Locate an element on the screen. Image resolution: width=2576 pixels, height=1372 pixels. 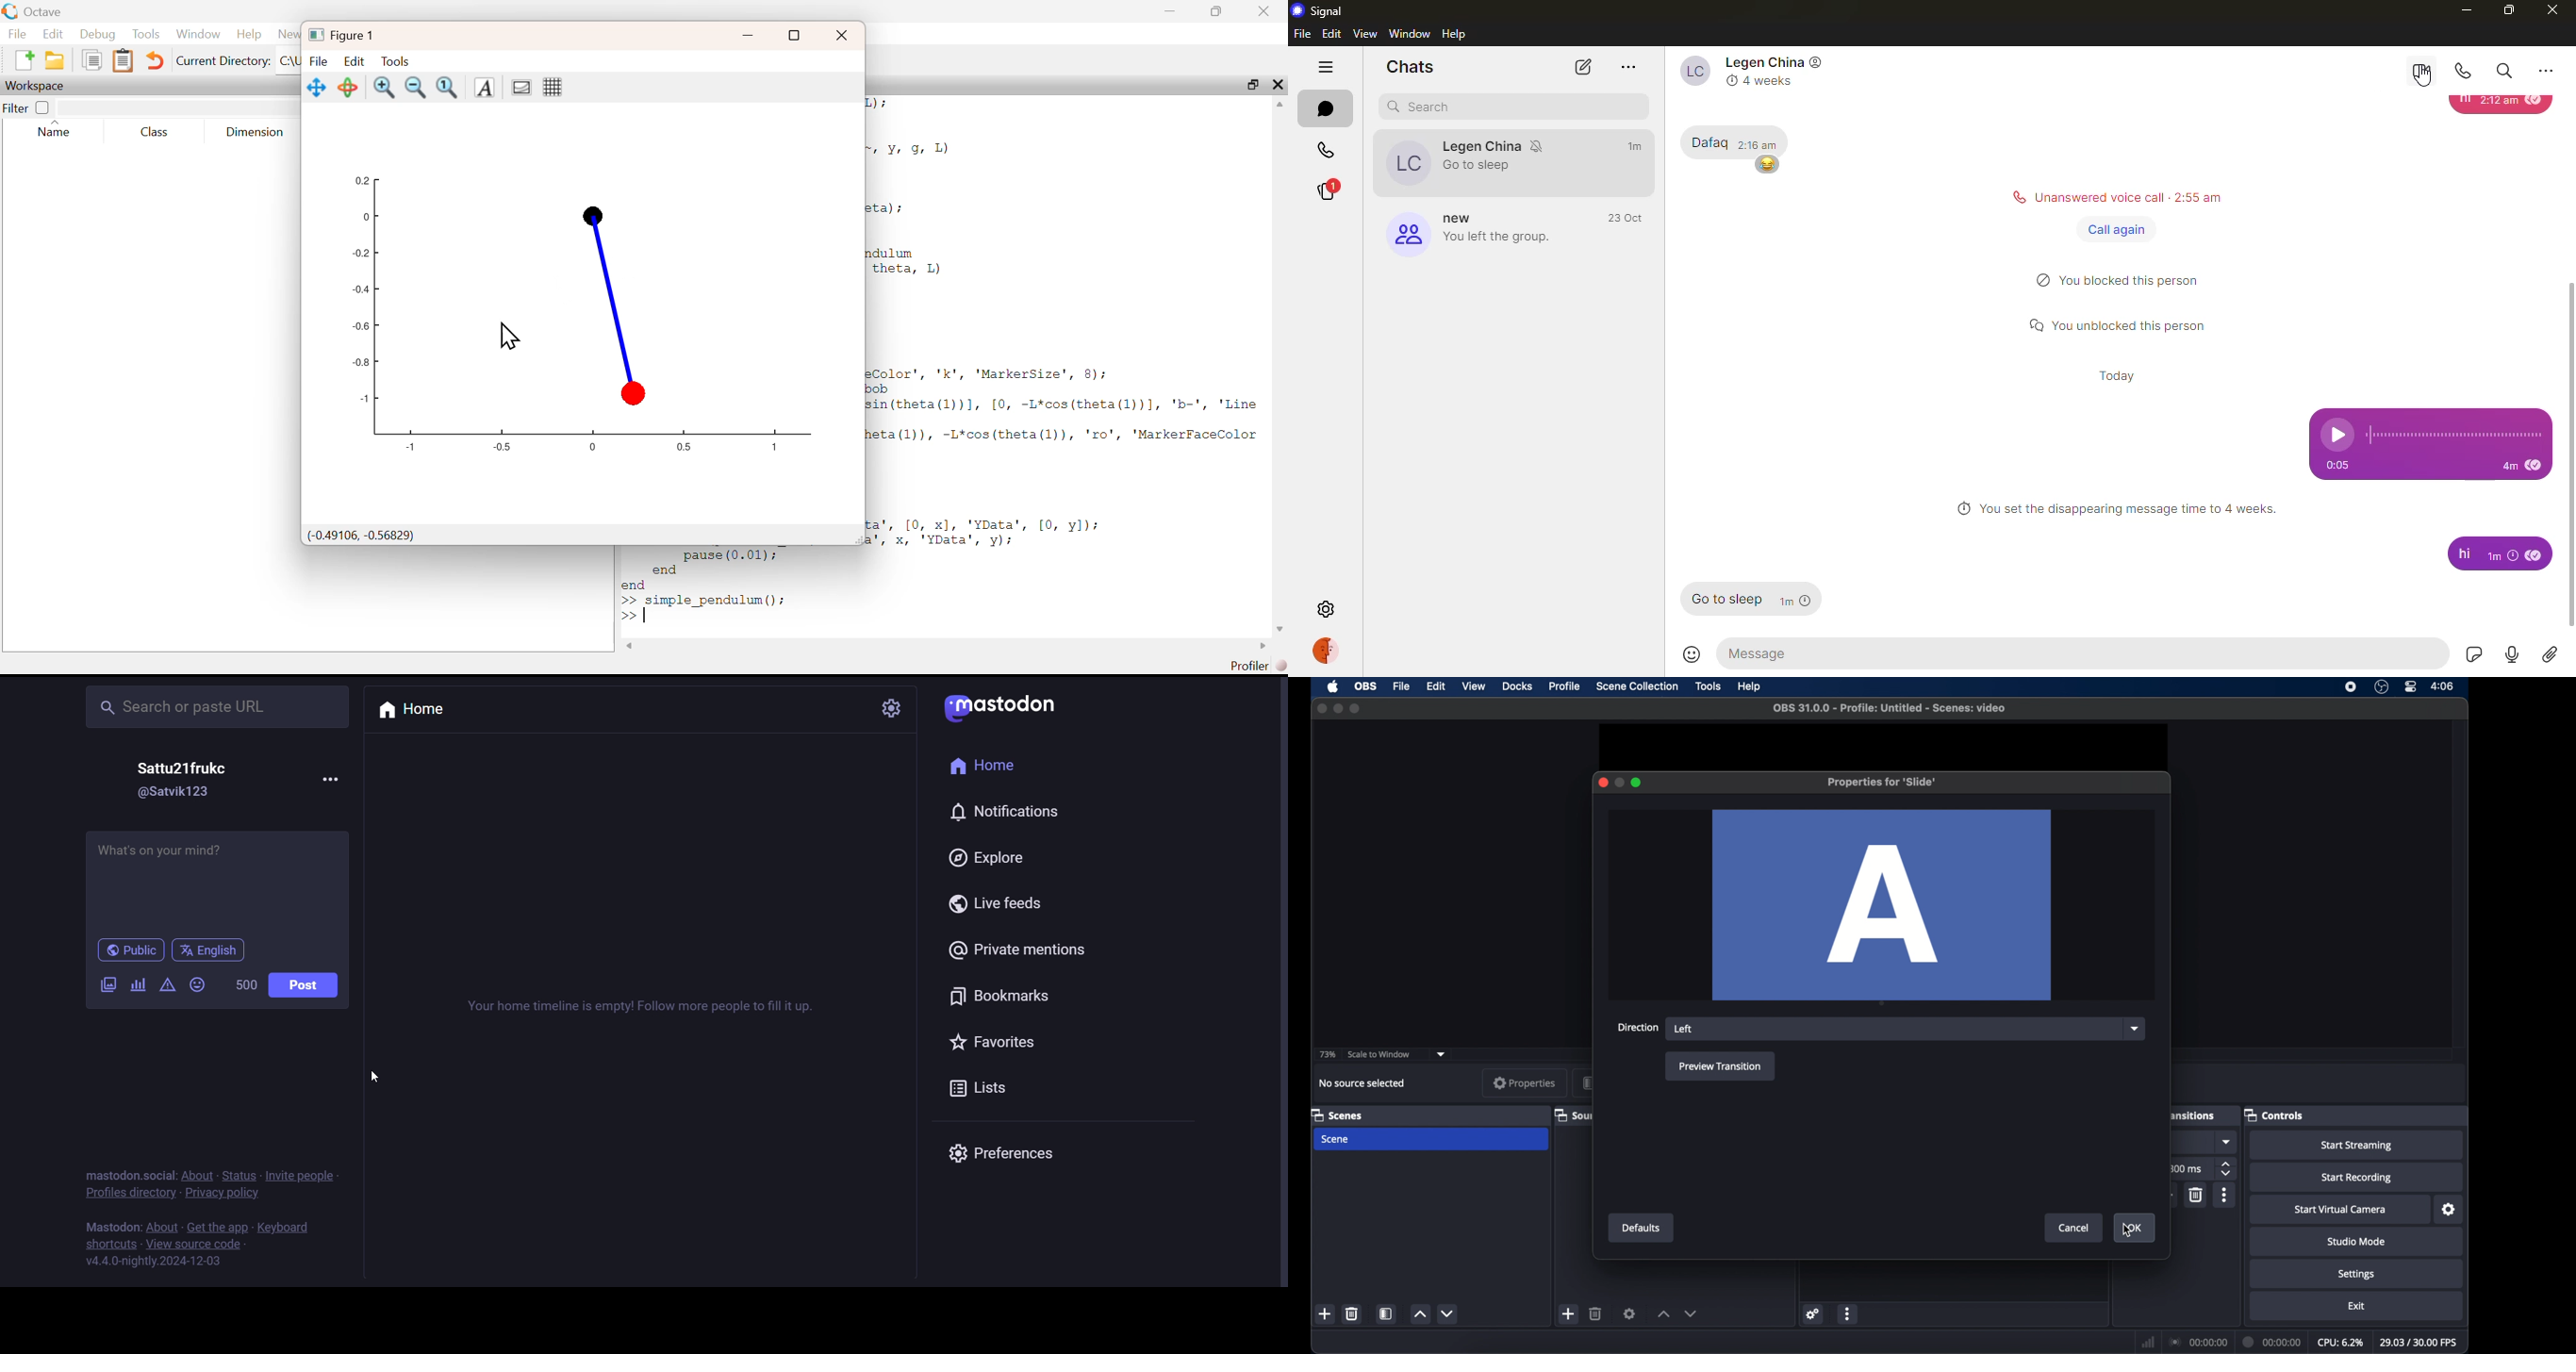
toggle current axes grid visibility is located at coordinates (553, 89).